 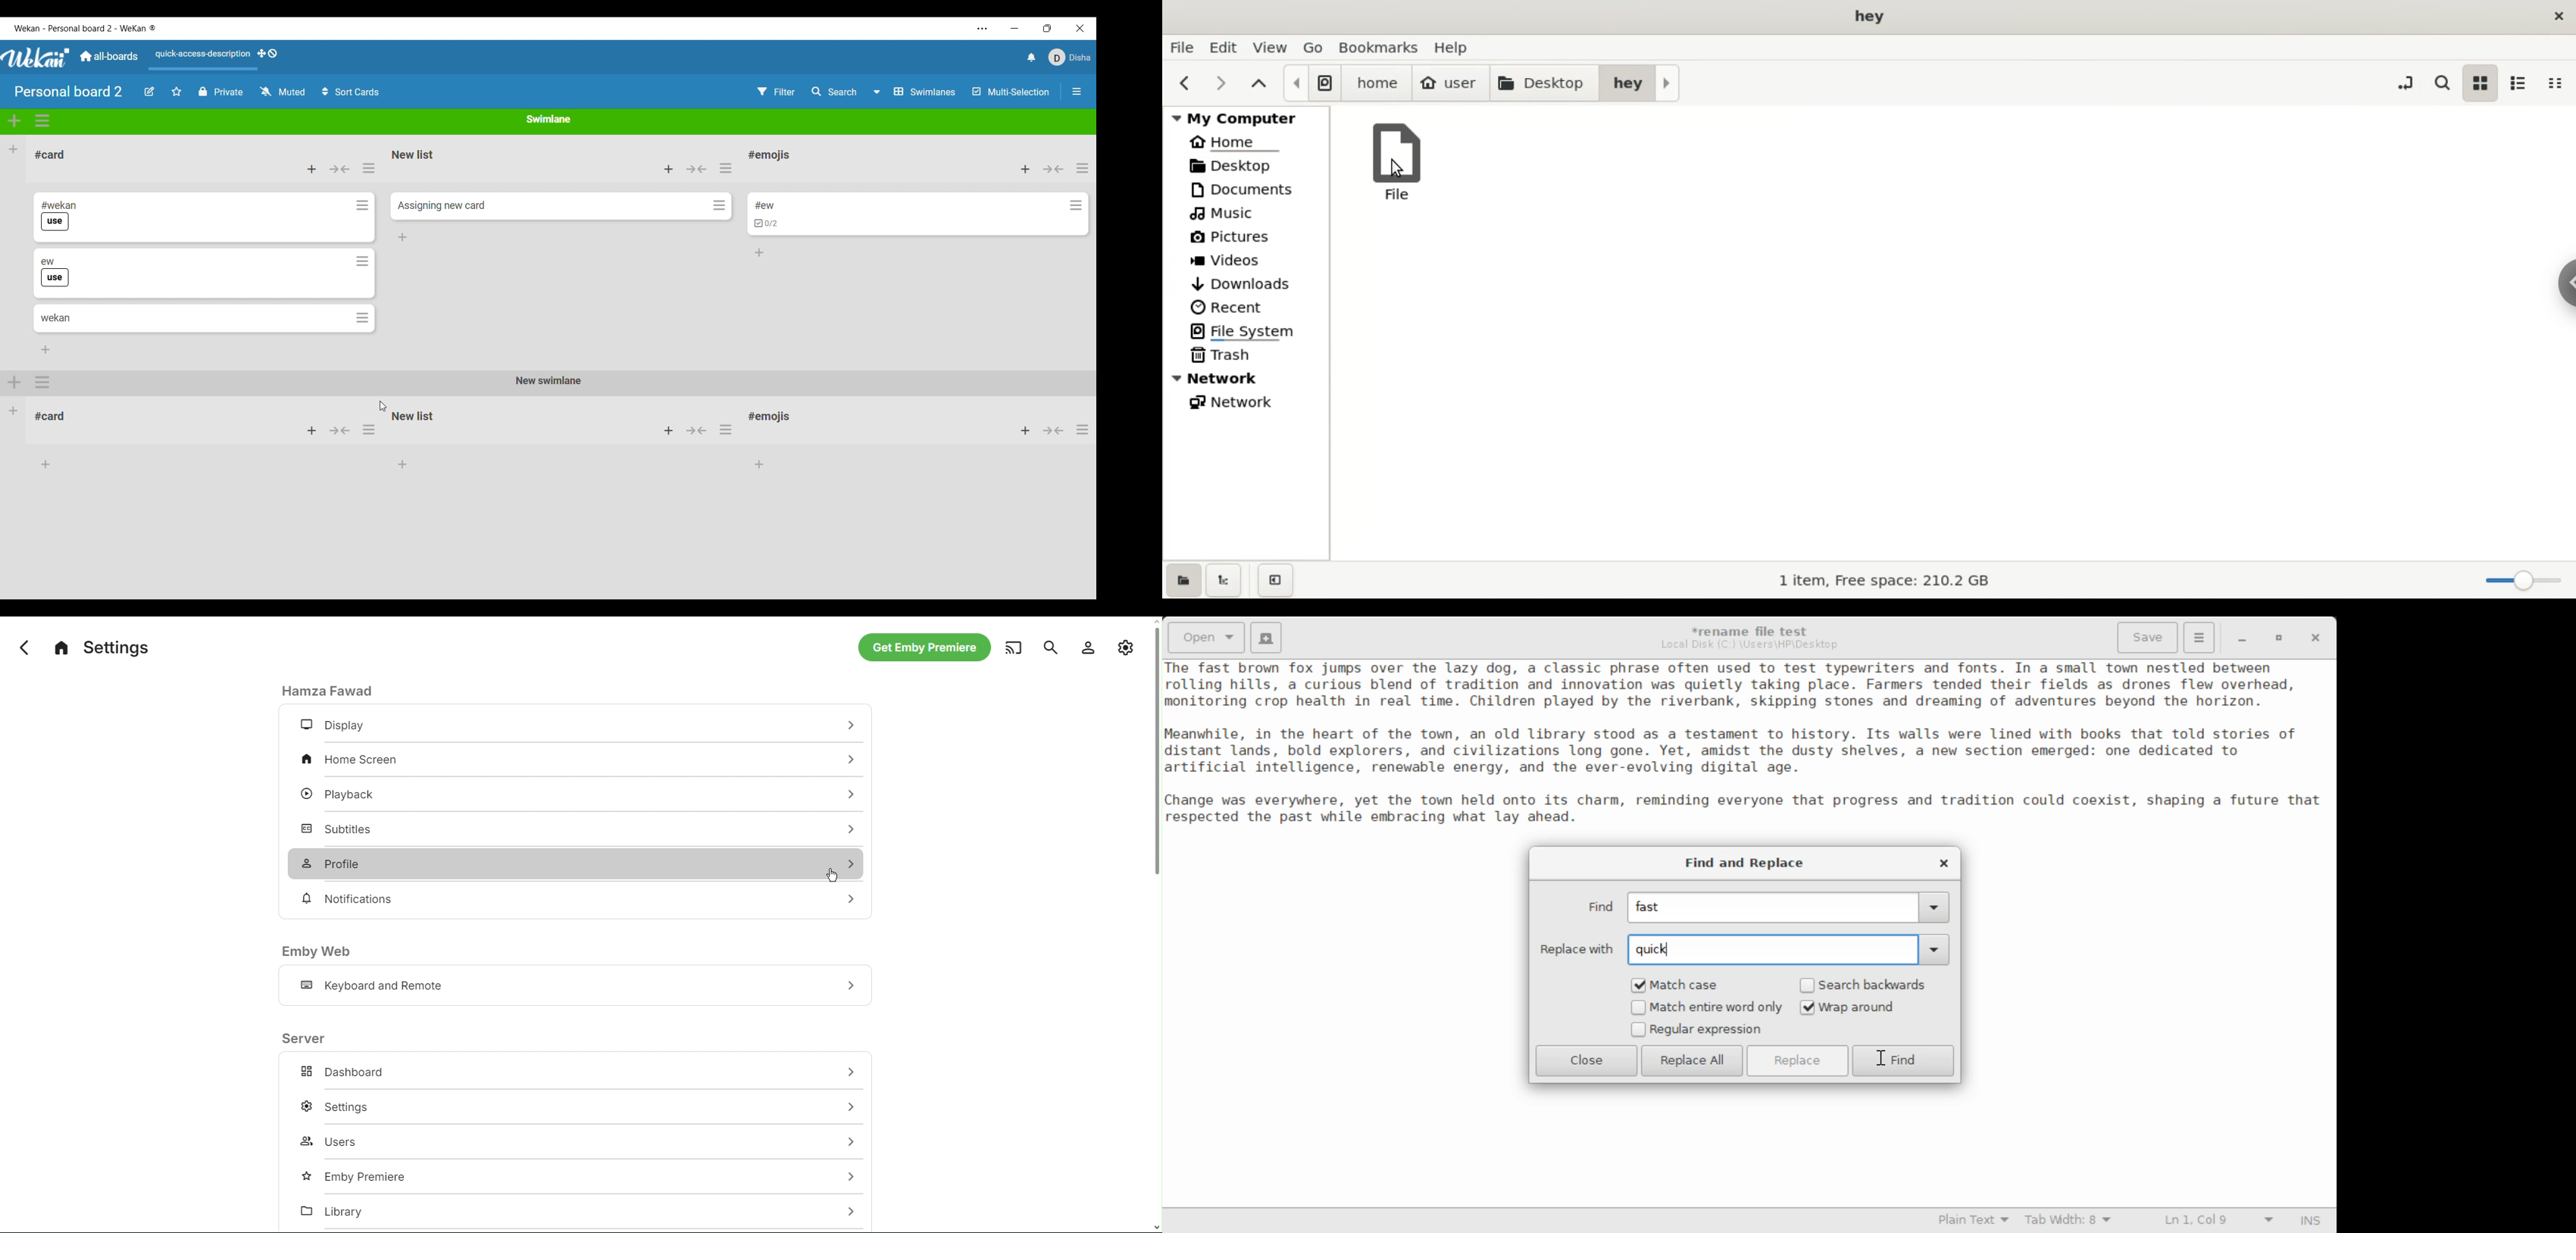 I want to click on go, so click(x=1313, y=46).